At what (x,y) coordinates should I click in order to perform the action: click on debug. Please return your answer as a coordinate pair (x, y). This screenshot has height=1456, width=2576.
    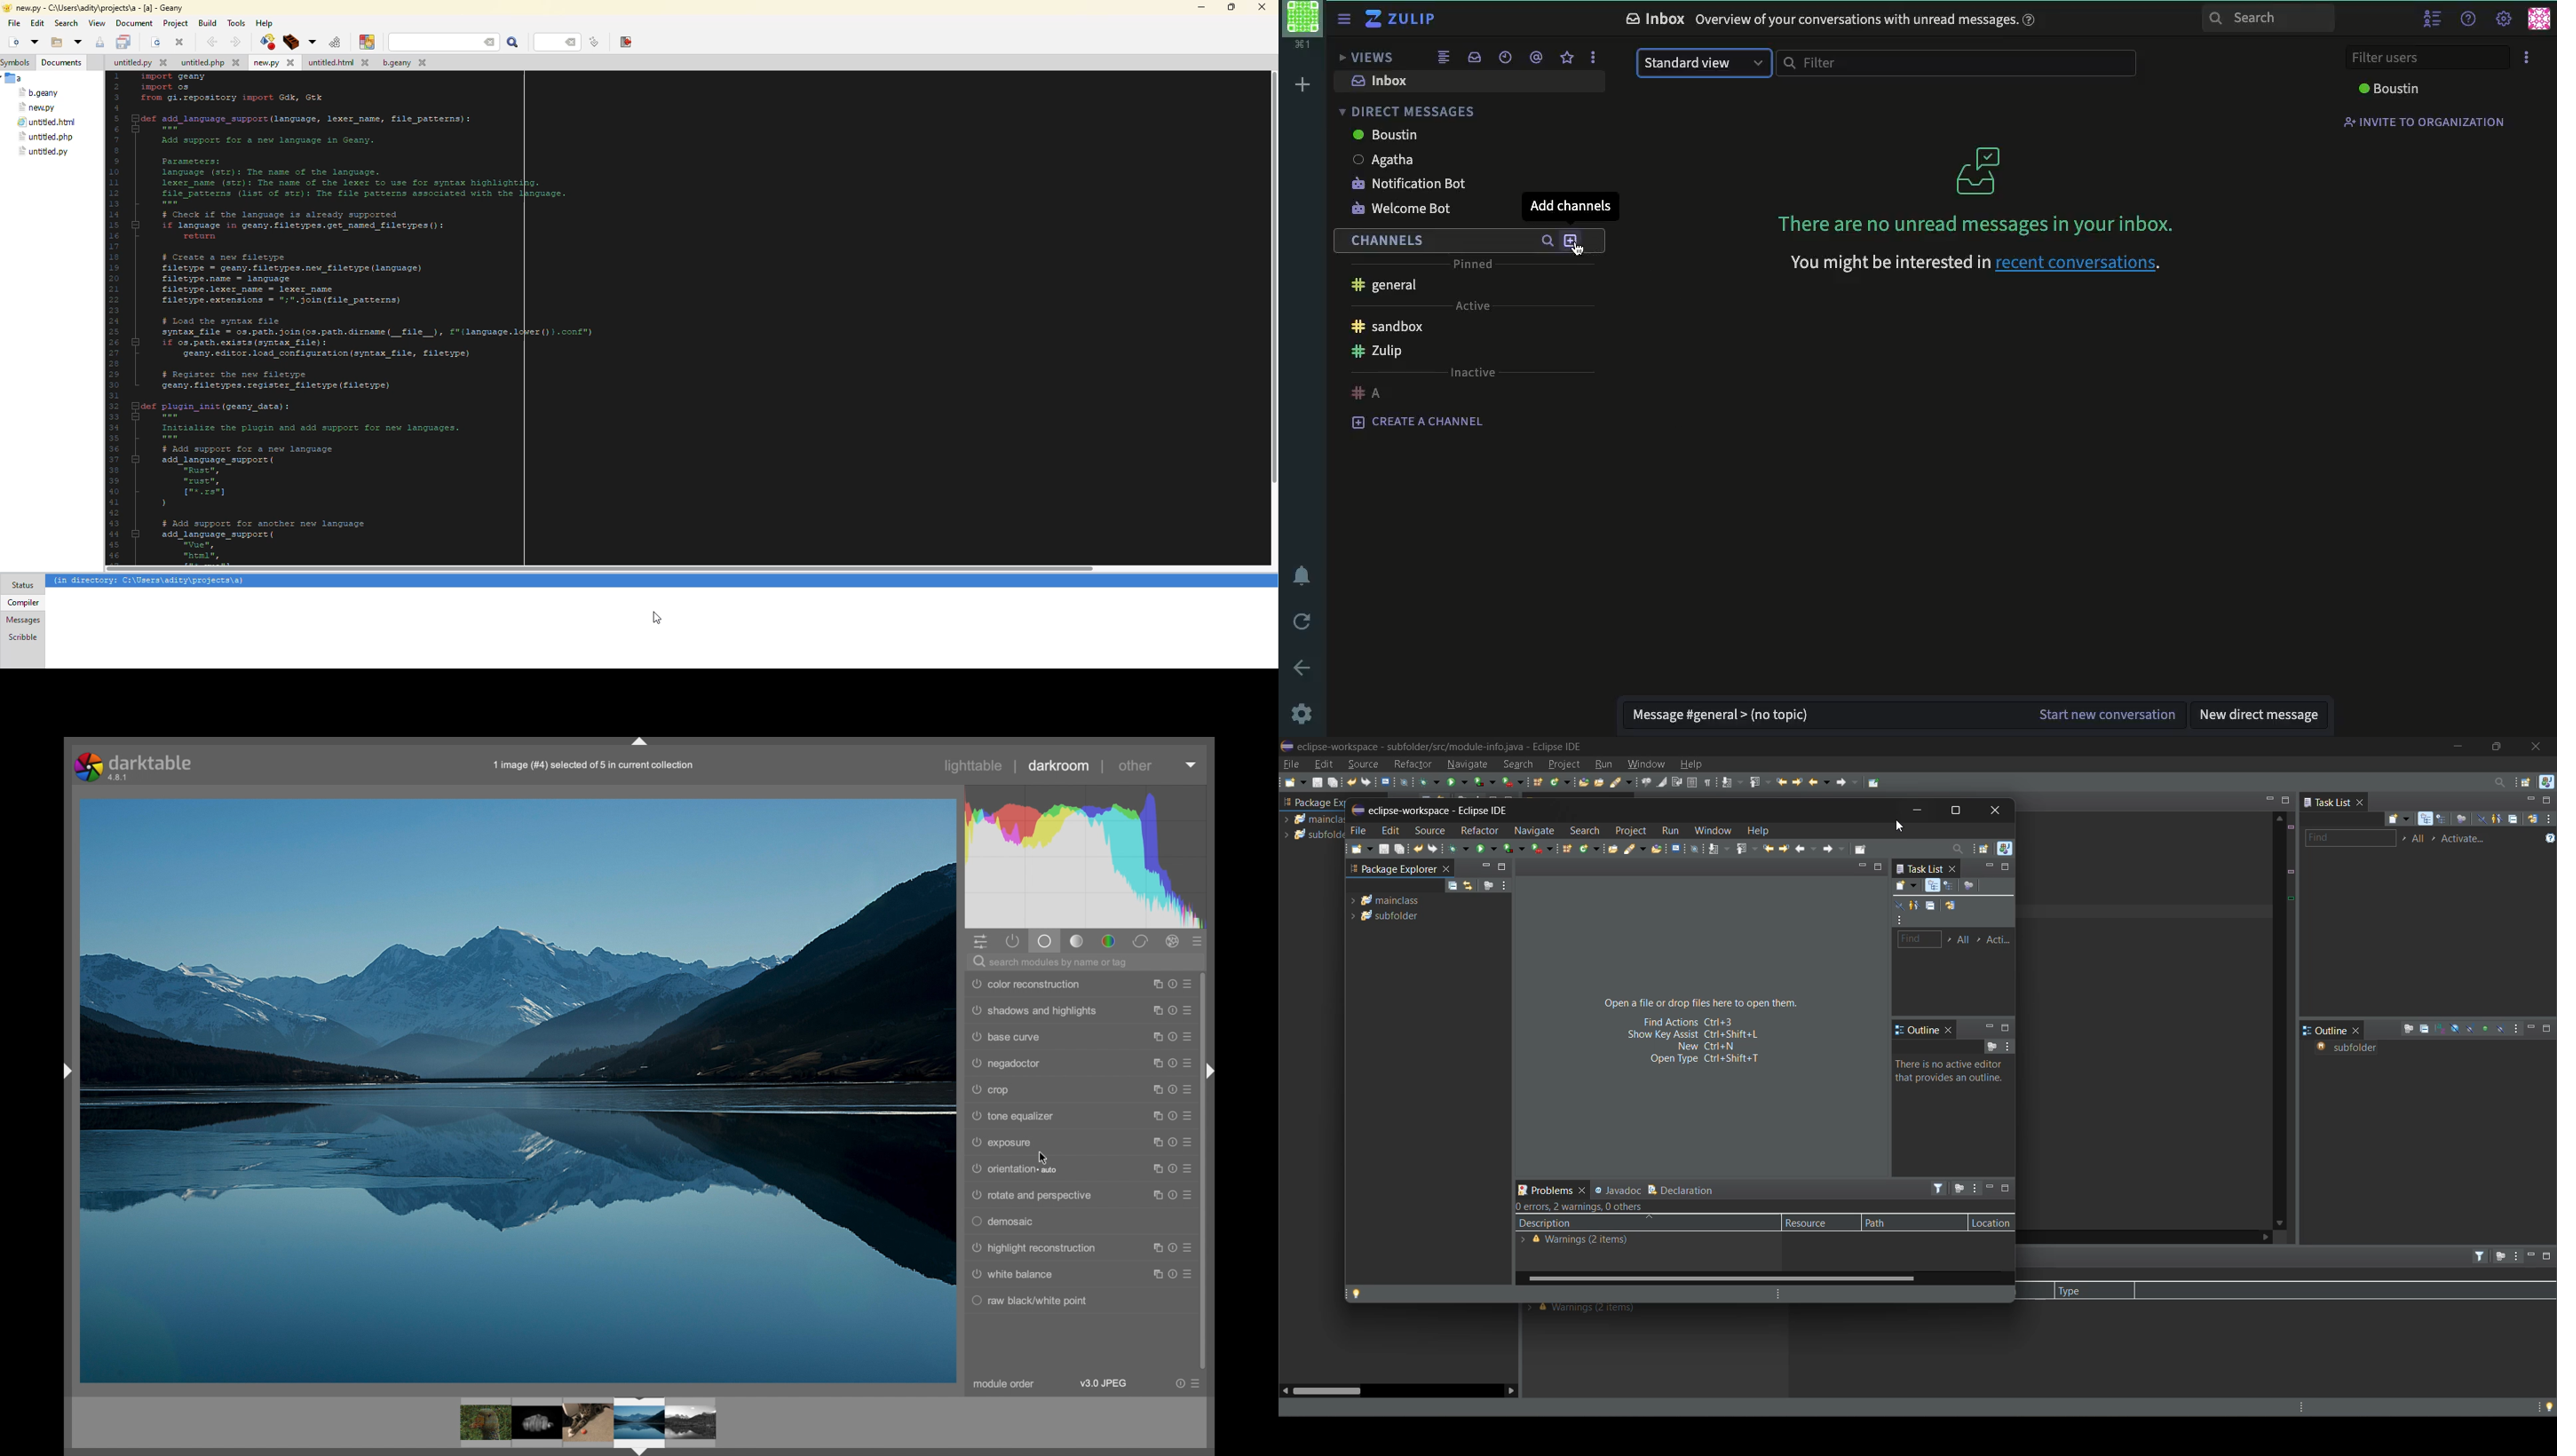
    Looking at the image, I should click on (1460, 848).